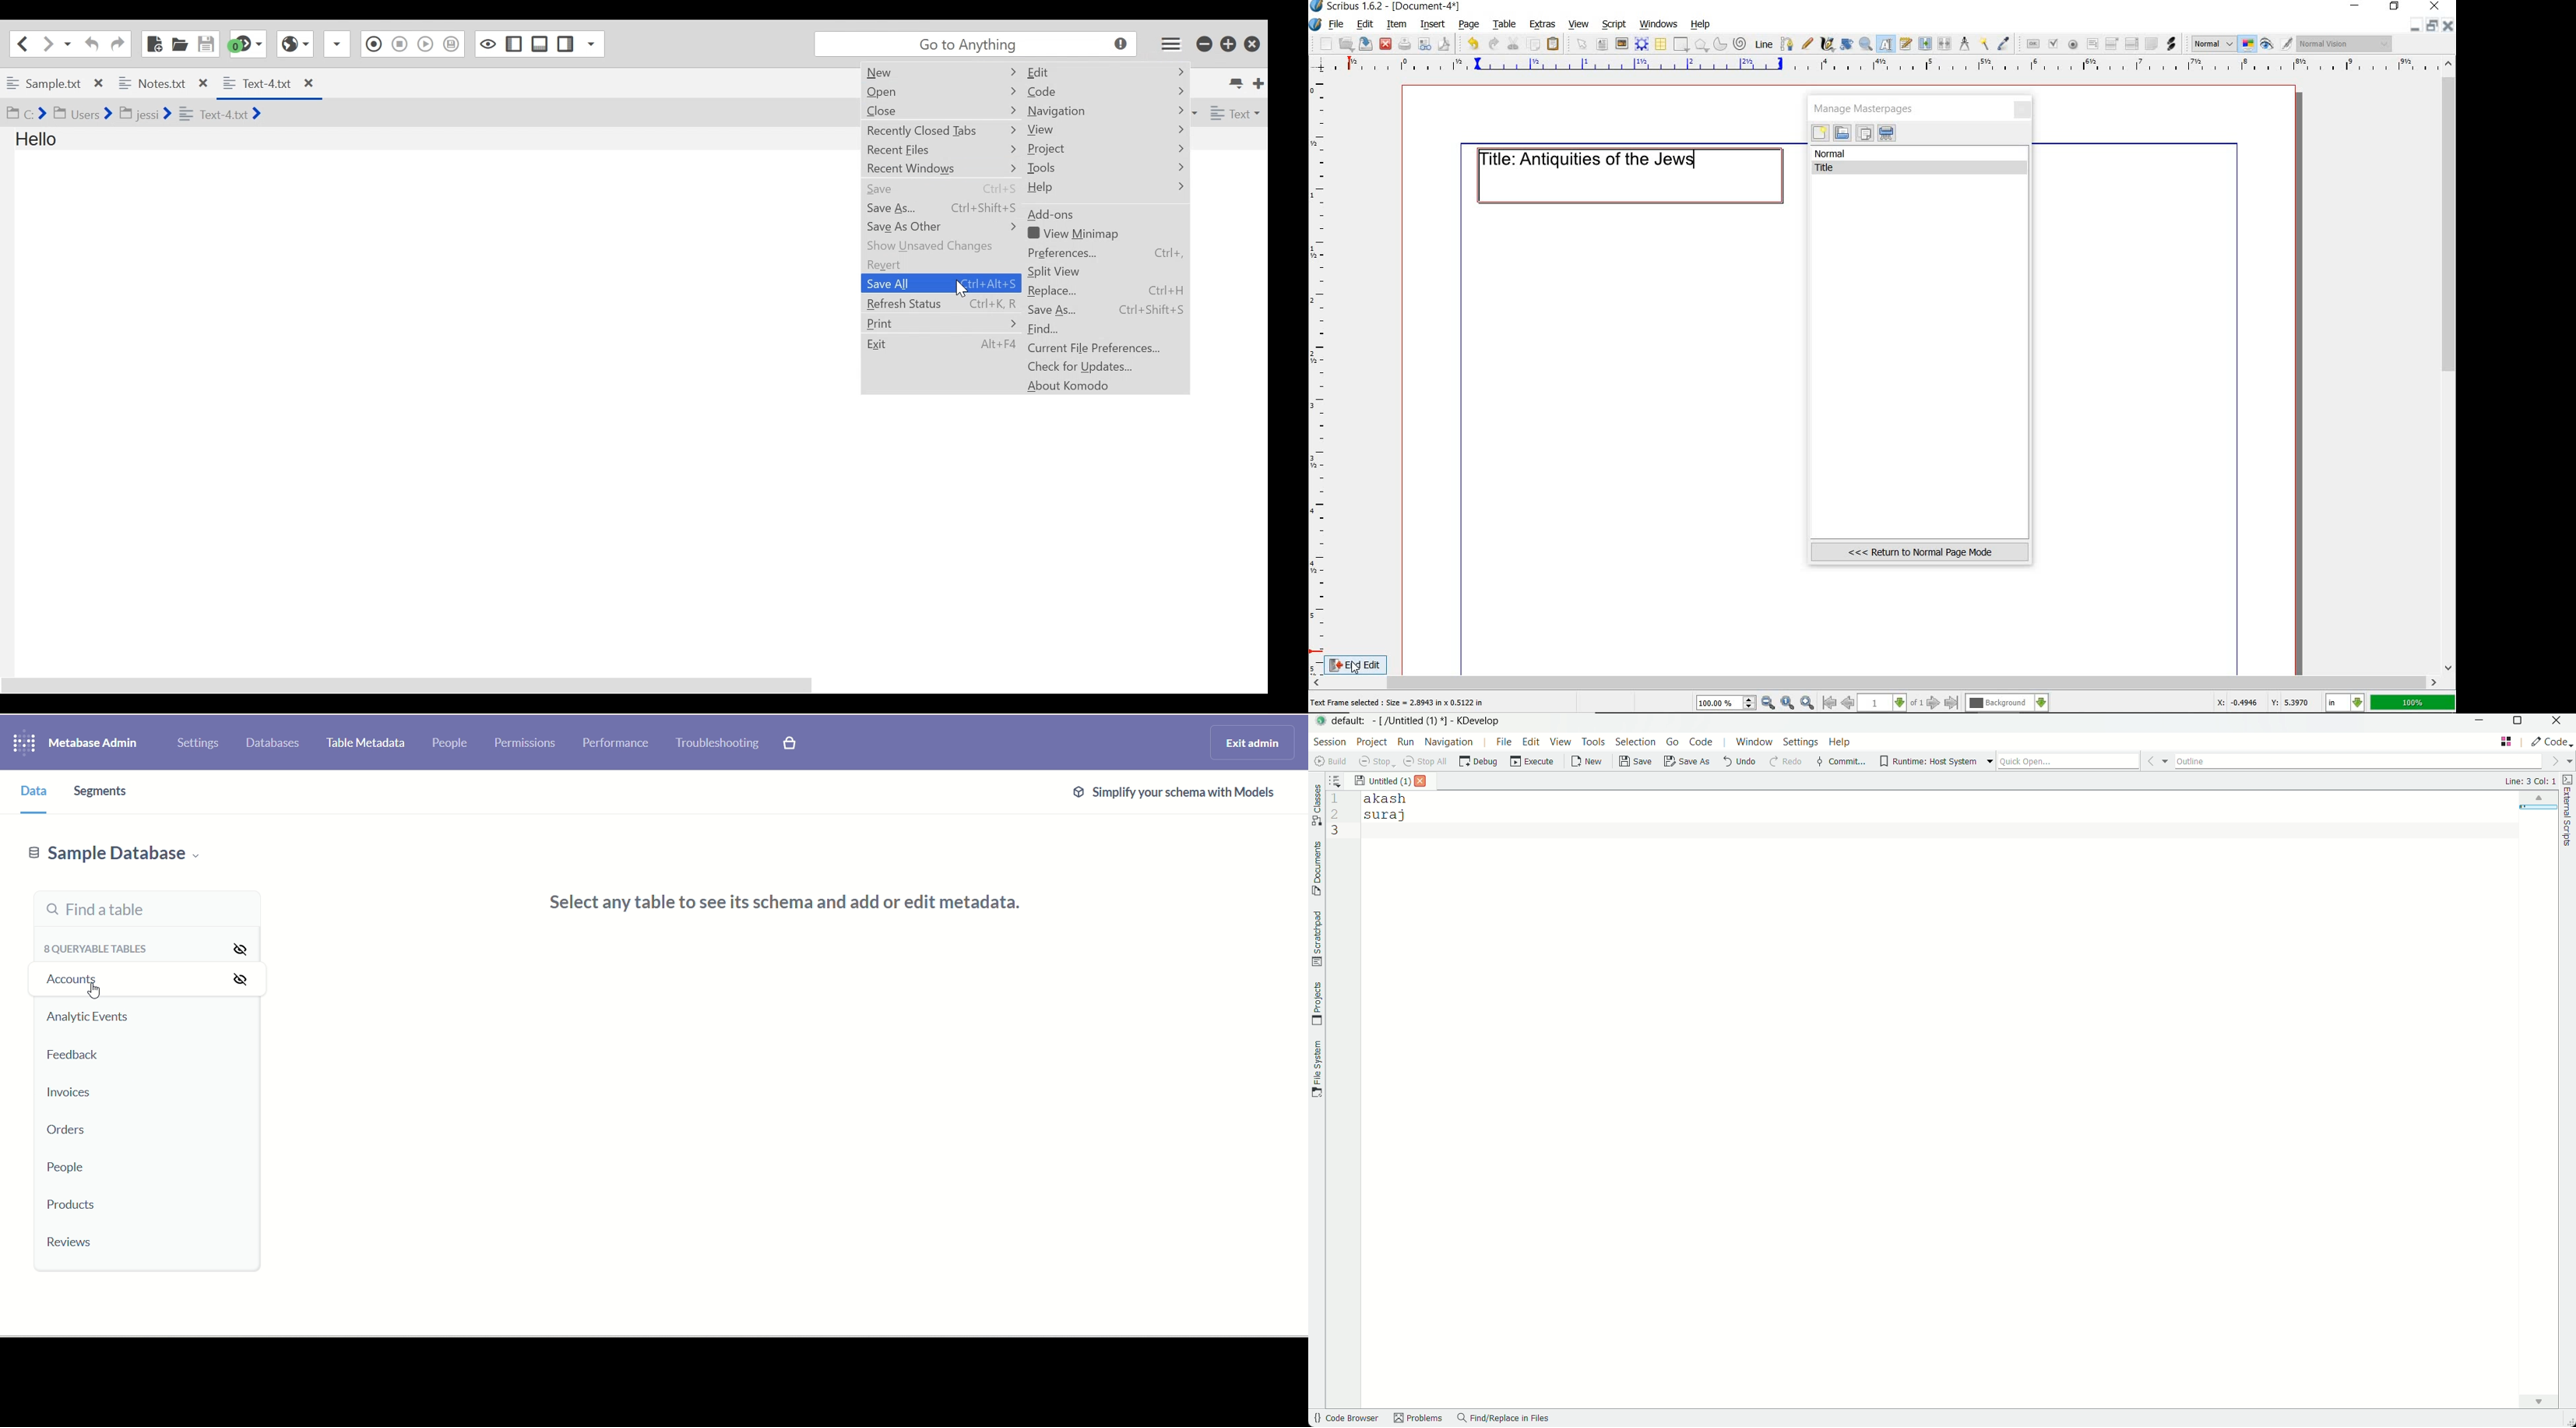  I want to click on extras, so click(1543, 25).